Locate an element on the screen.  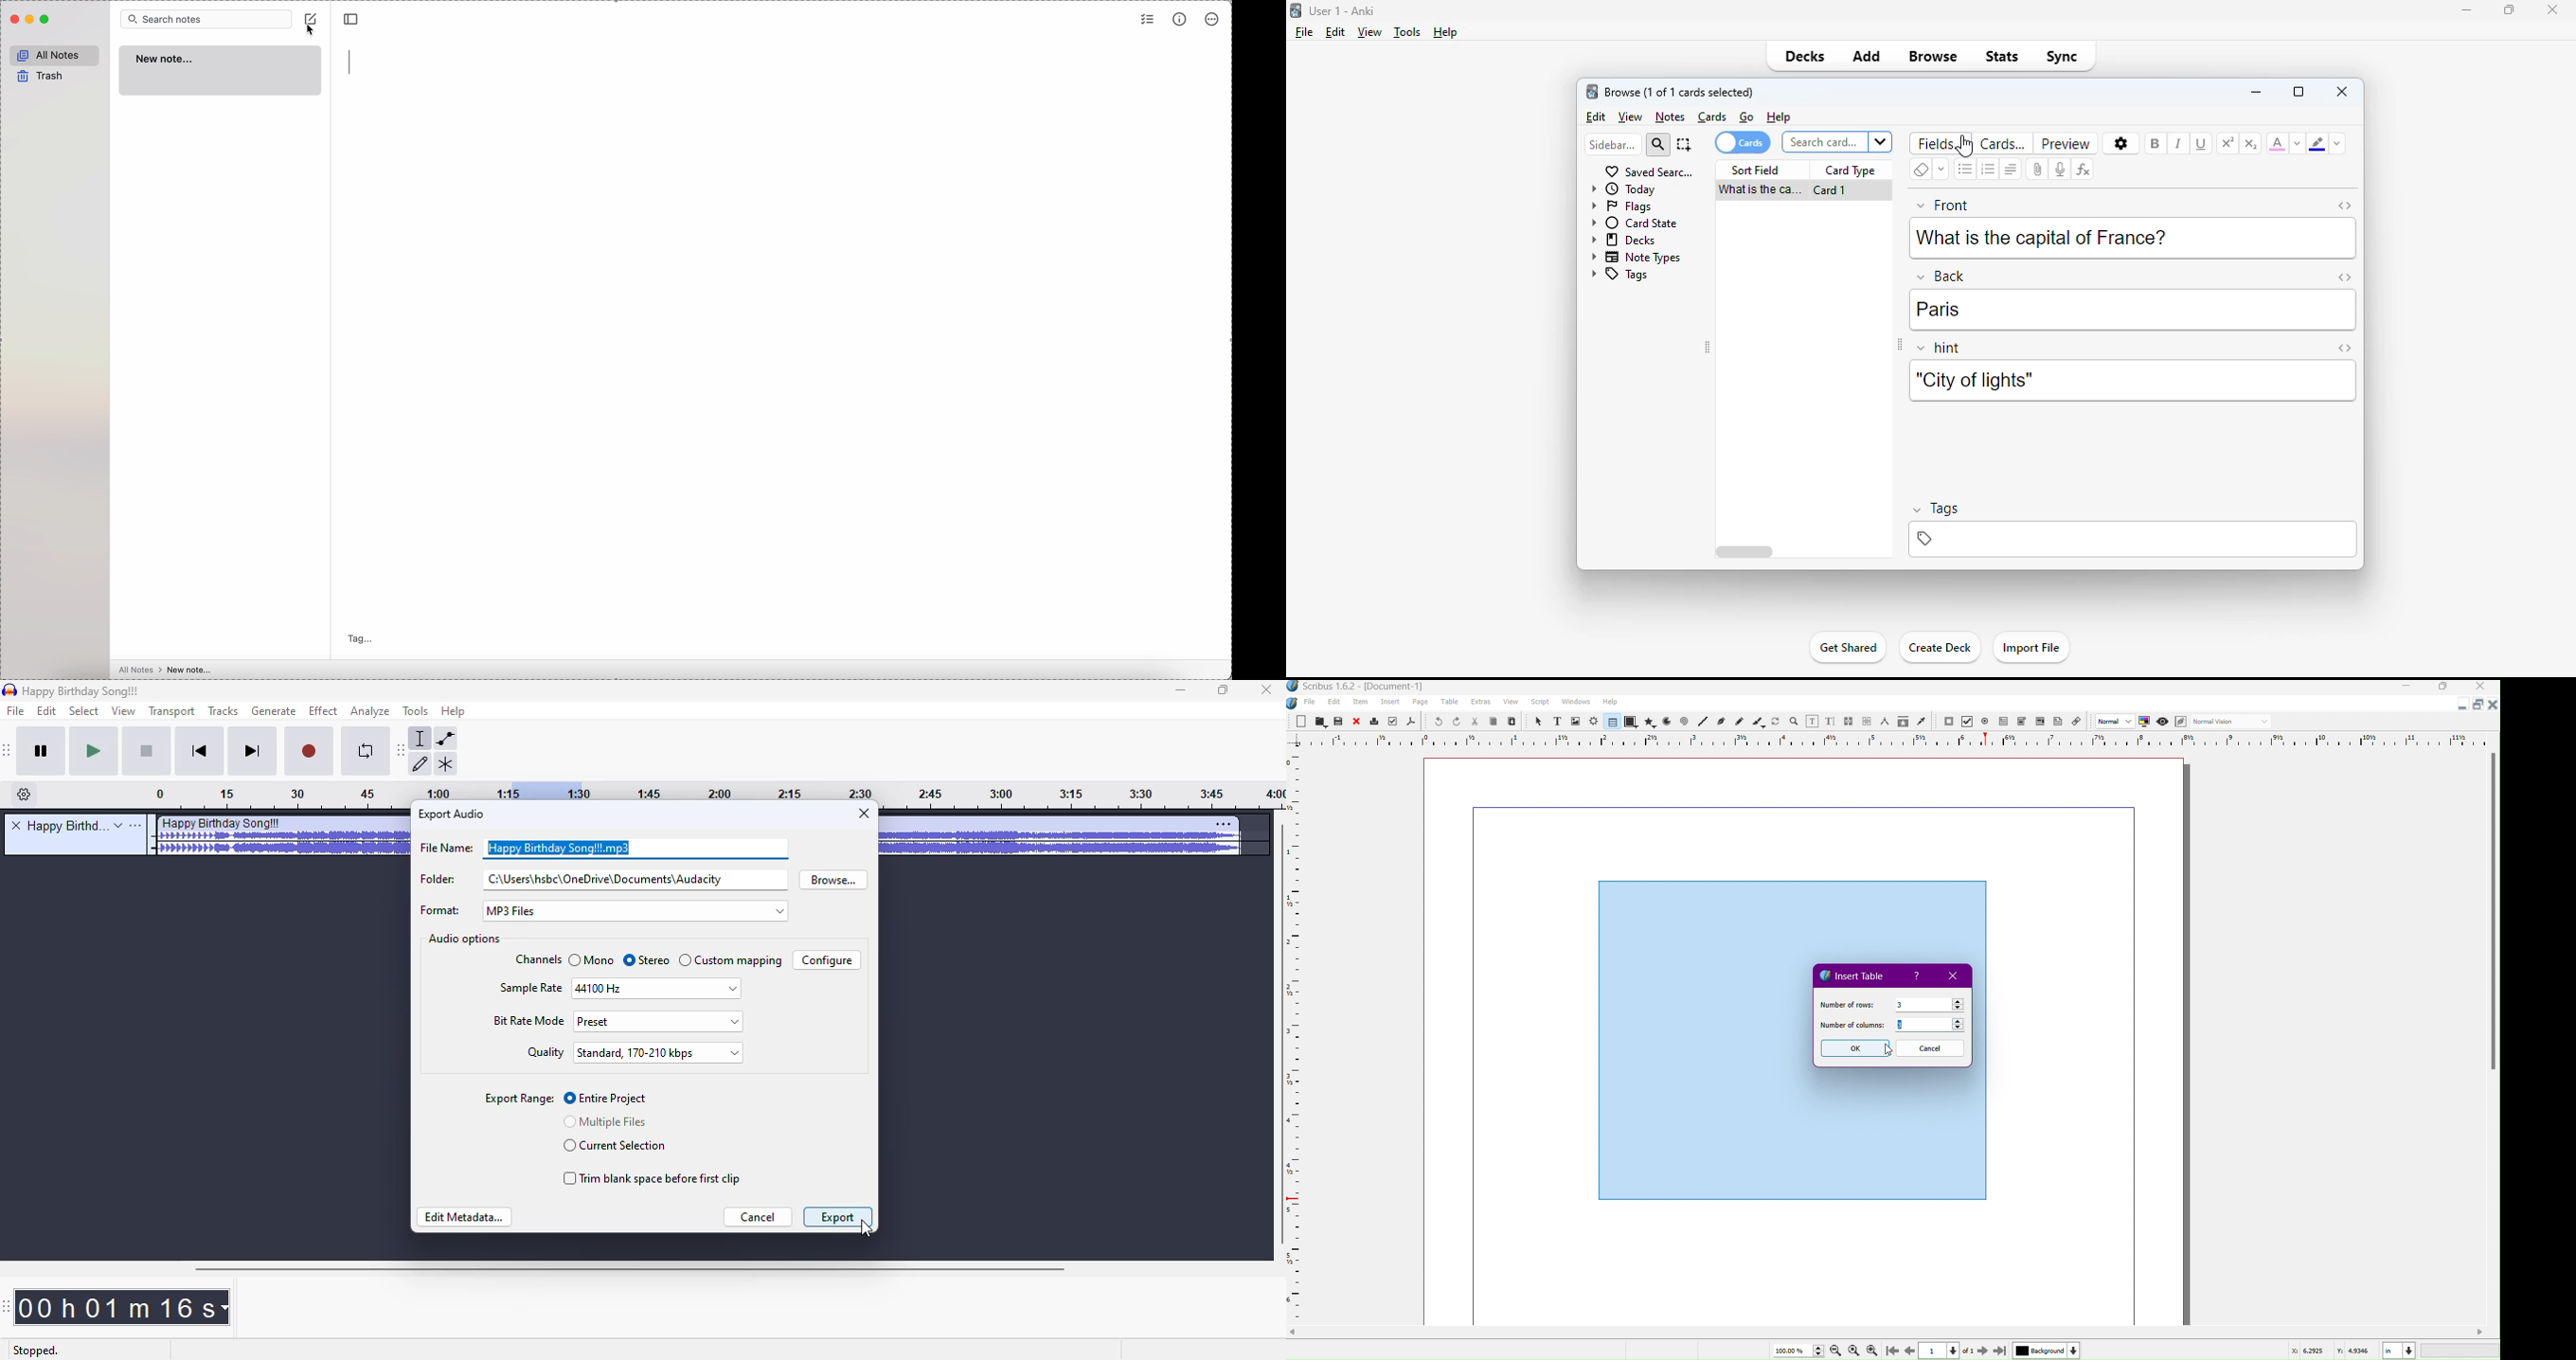
Minimize is located at coordinates (2460, 706).